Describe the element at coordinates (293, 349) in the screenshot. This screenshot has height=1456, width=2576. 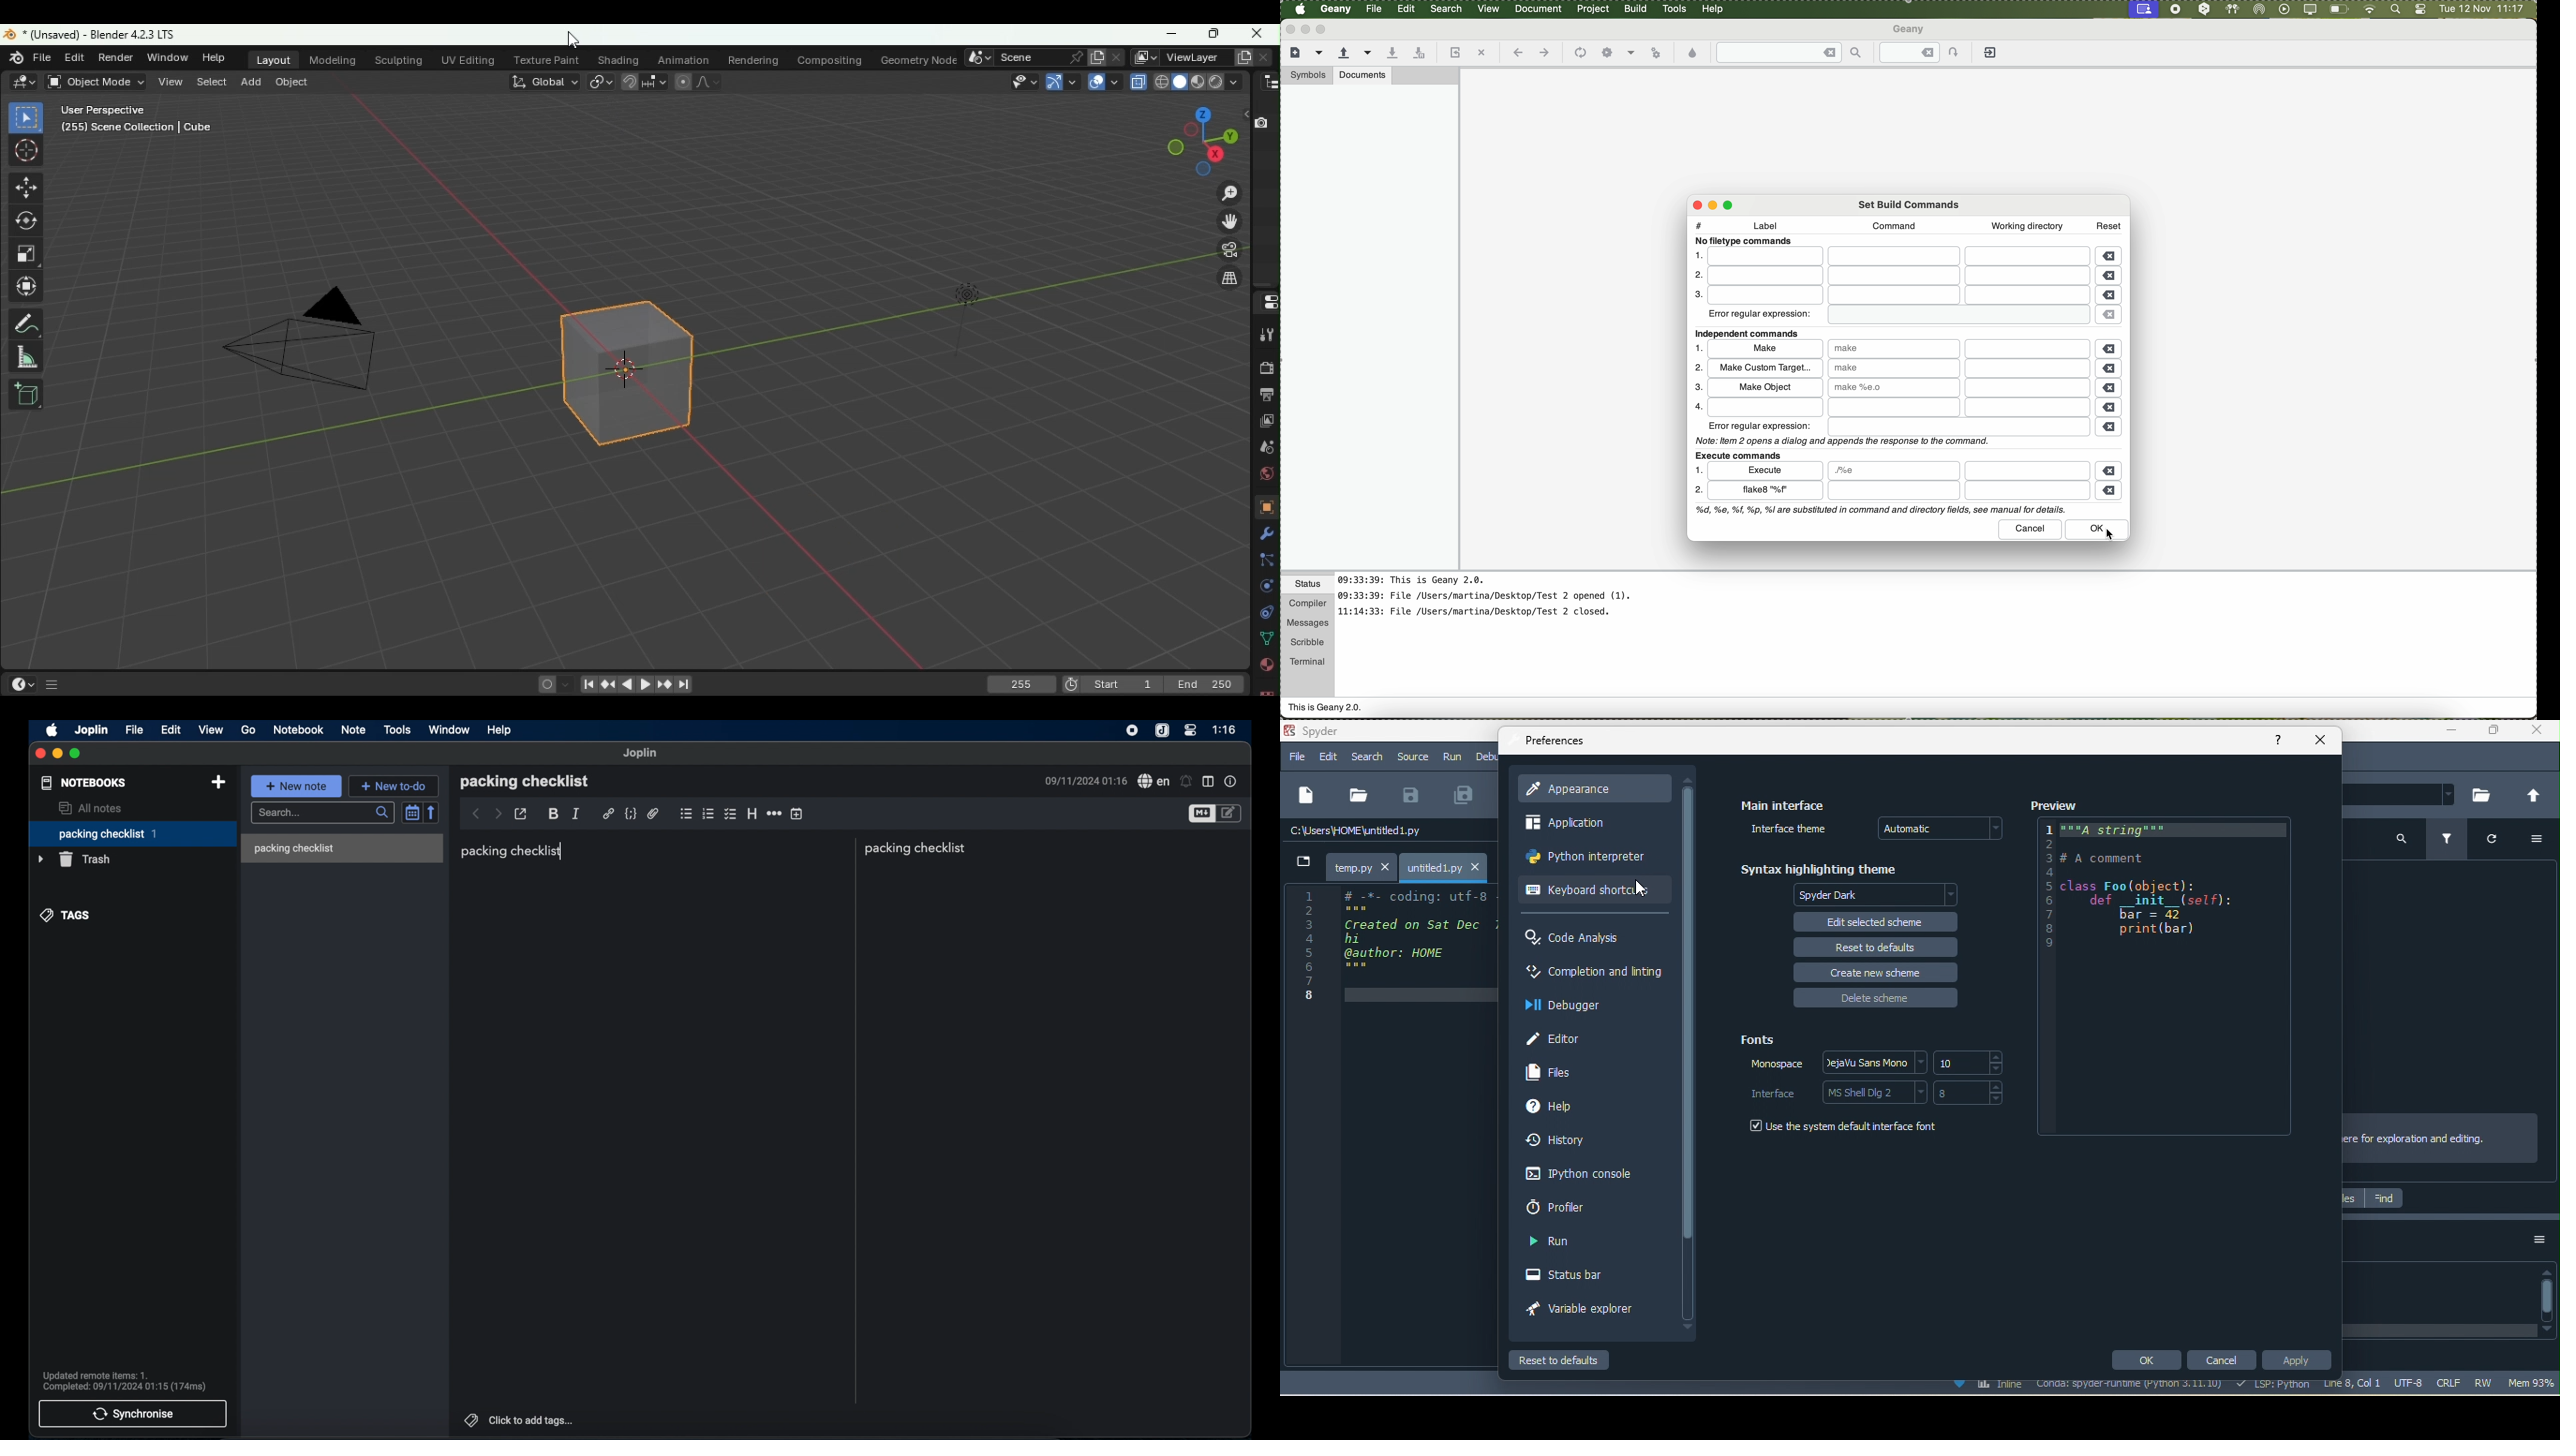
I see `camera` at that location.